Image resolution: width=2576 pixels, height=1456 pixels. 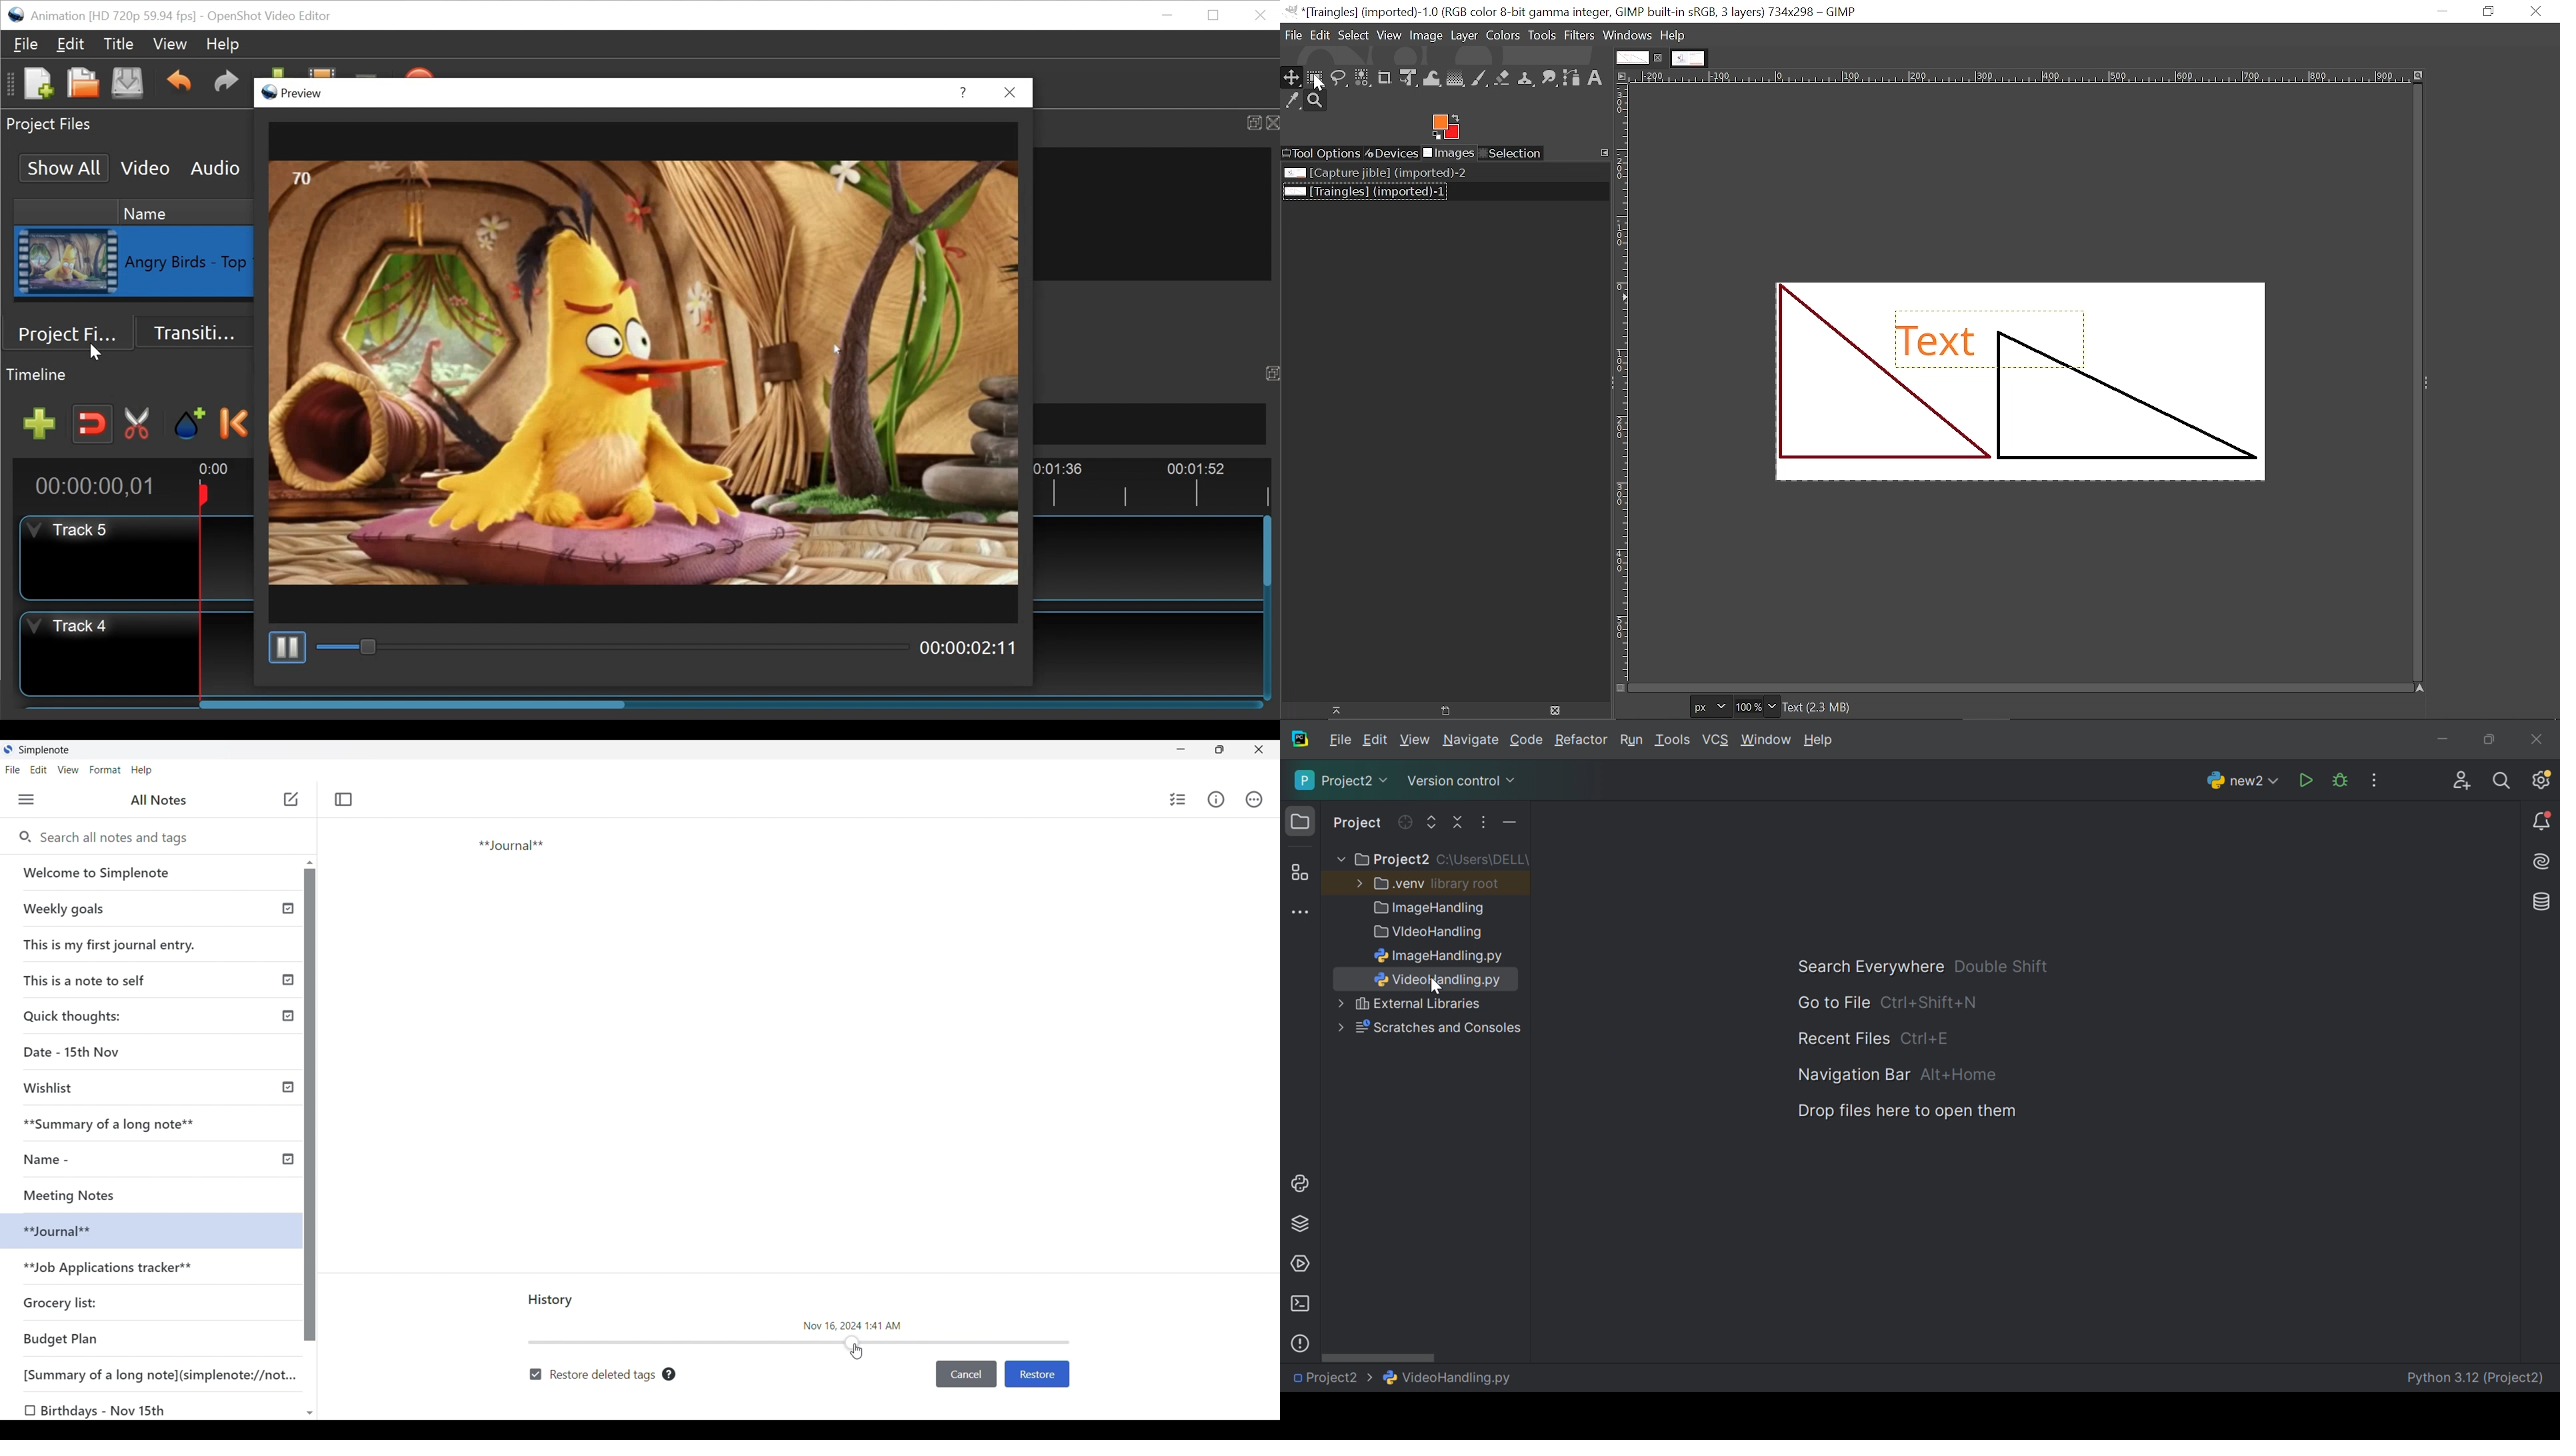 I want to click on expand, so click(x=2425, y=380).